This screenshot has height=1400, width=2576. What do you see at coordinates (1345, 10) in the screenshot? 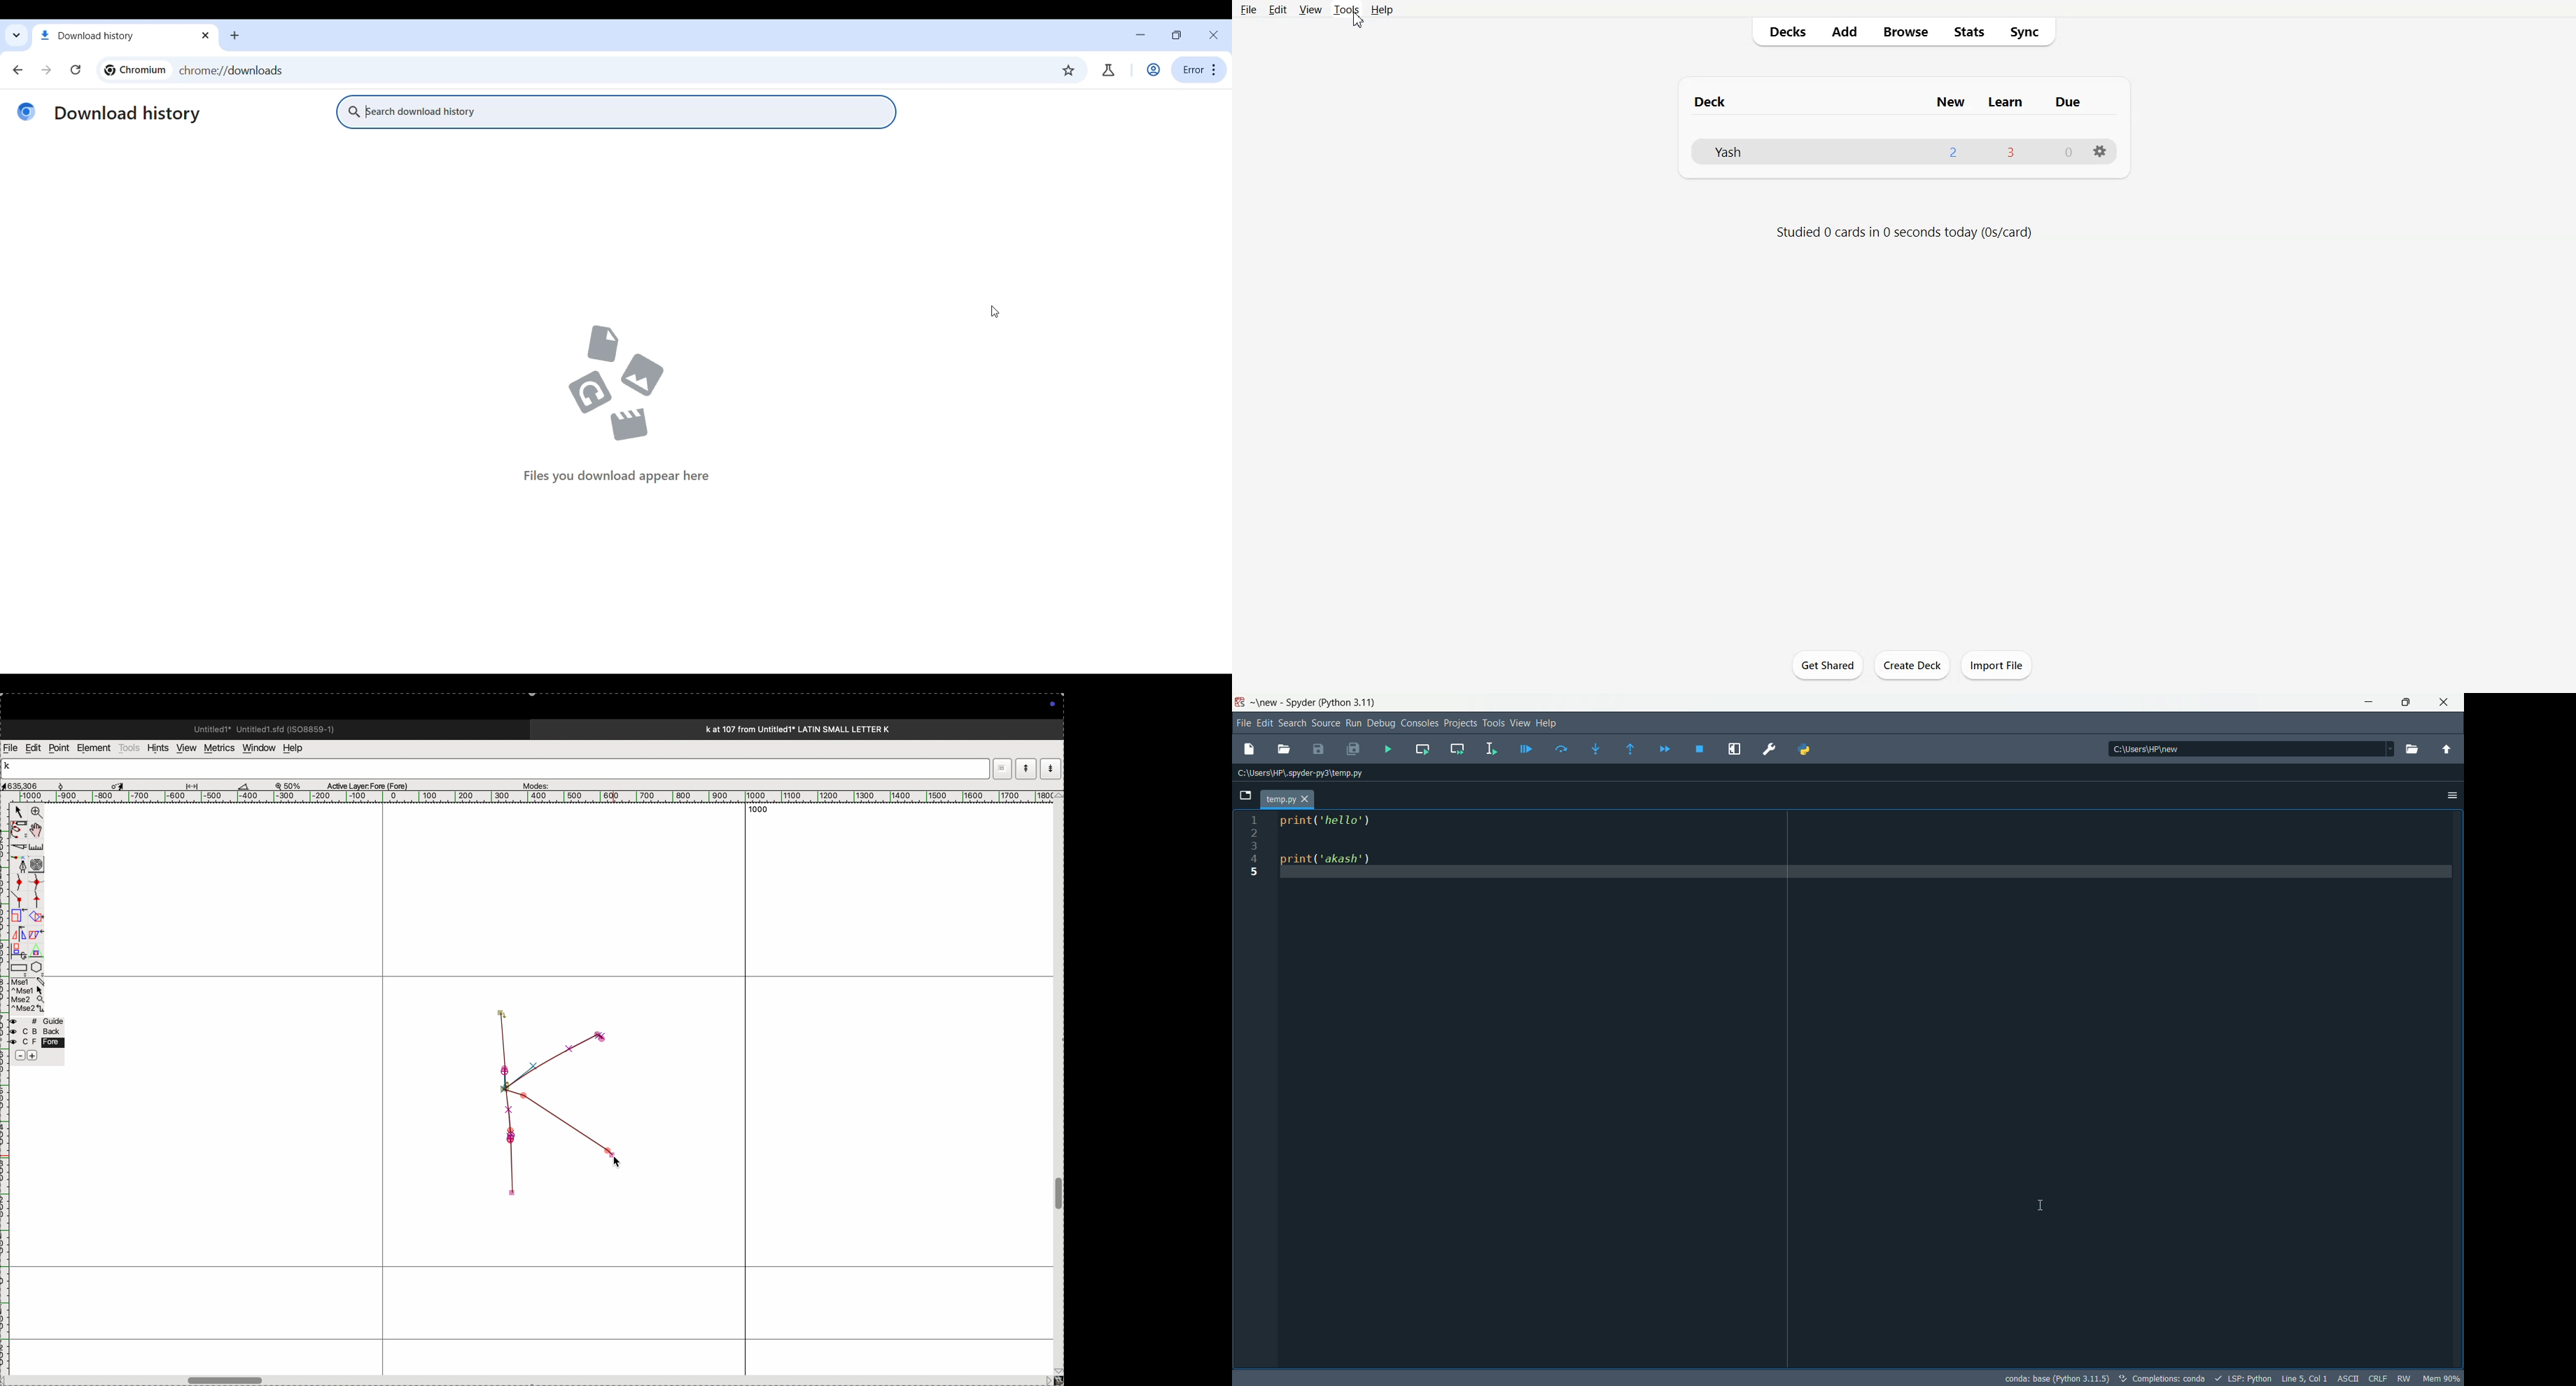
I see `Tools` at bounding box center [1345, 10].